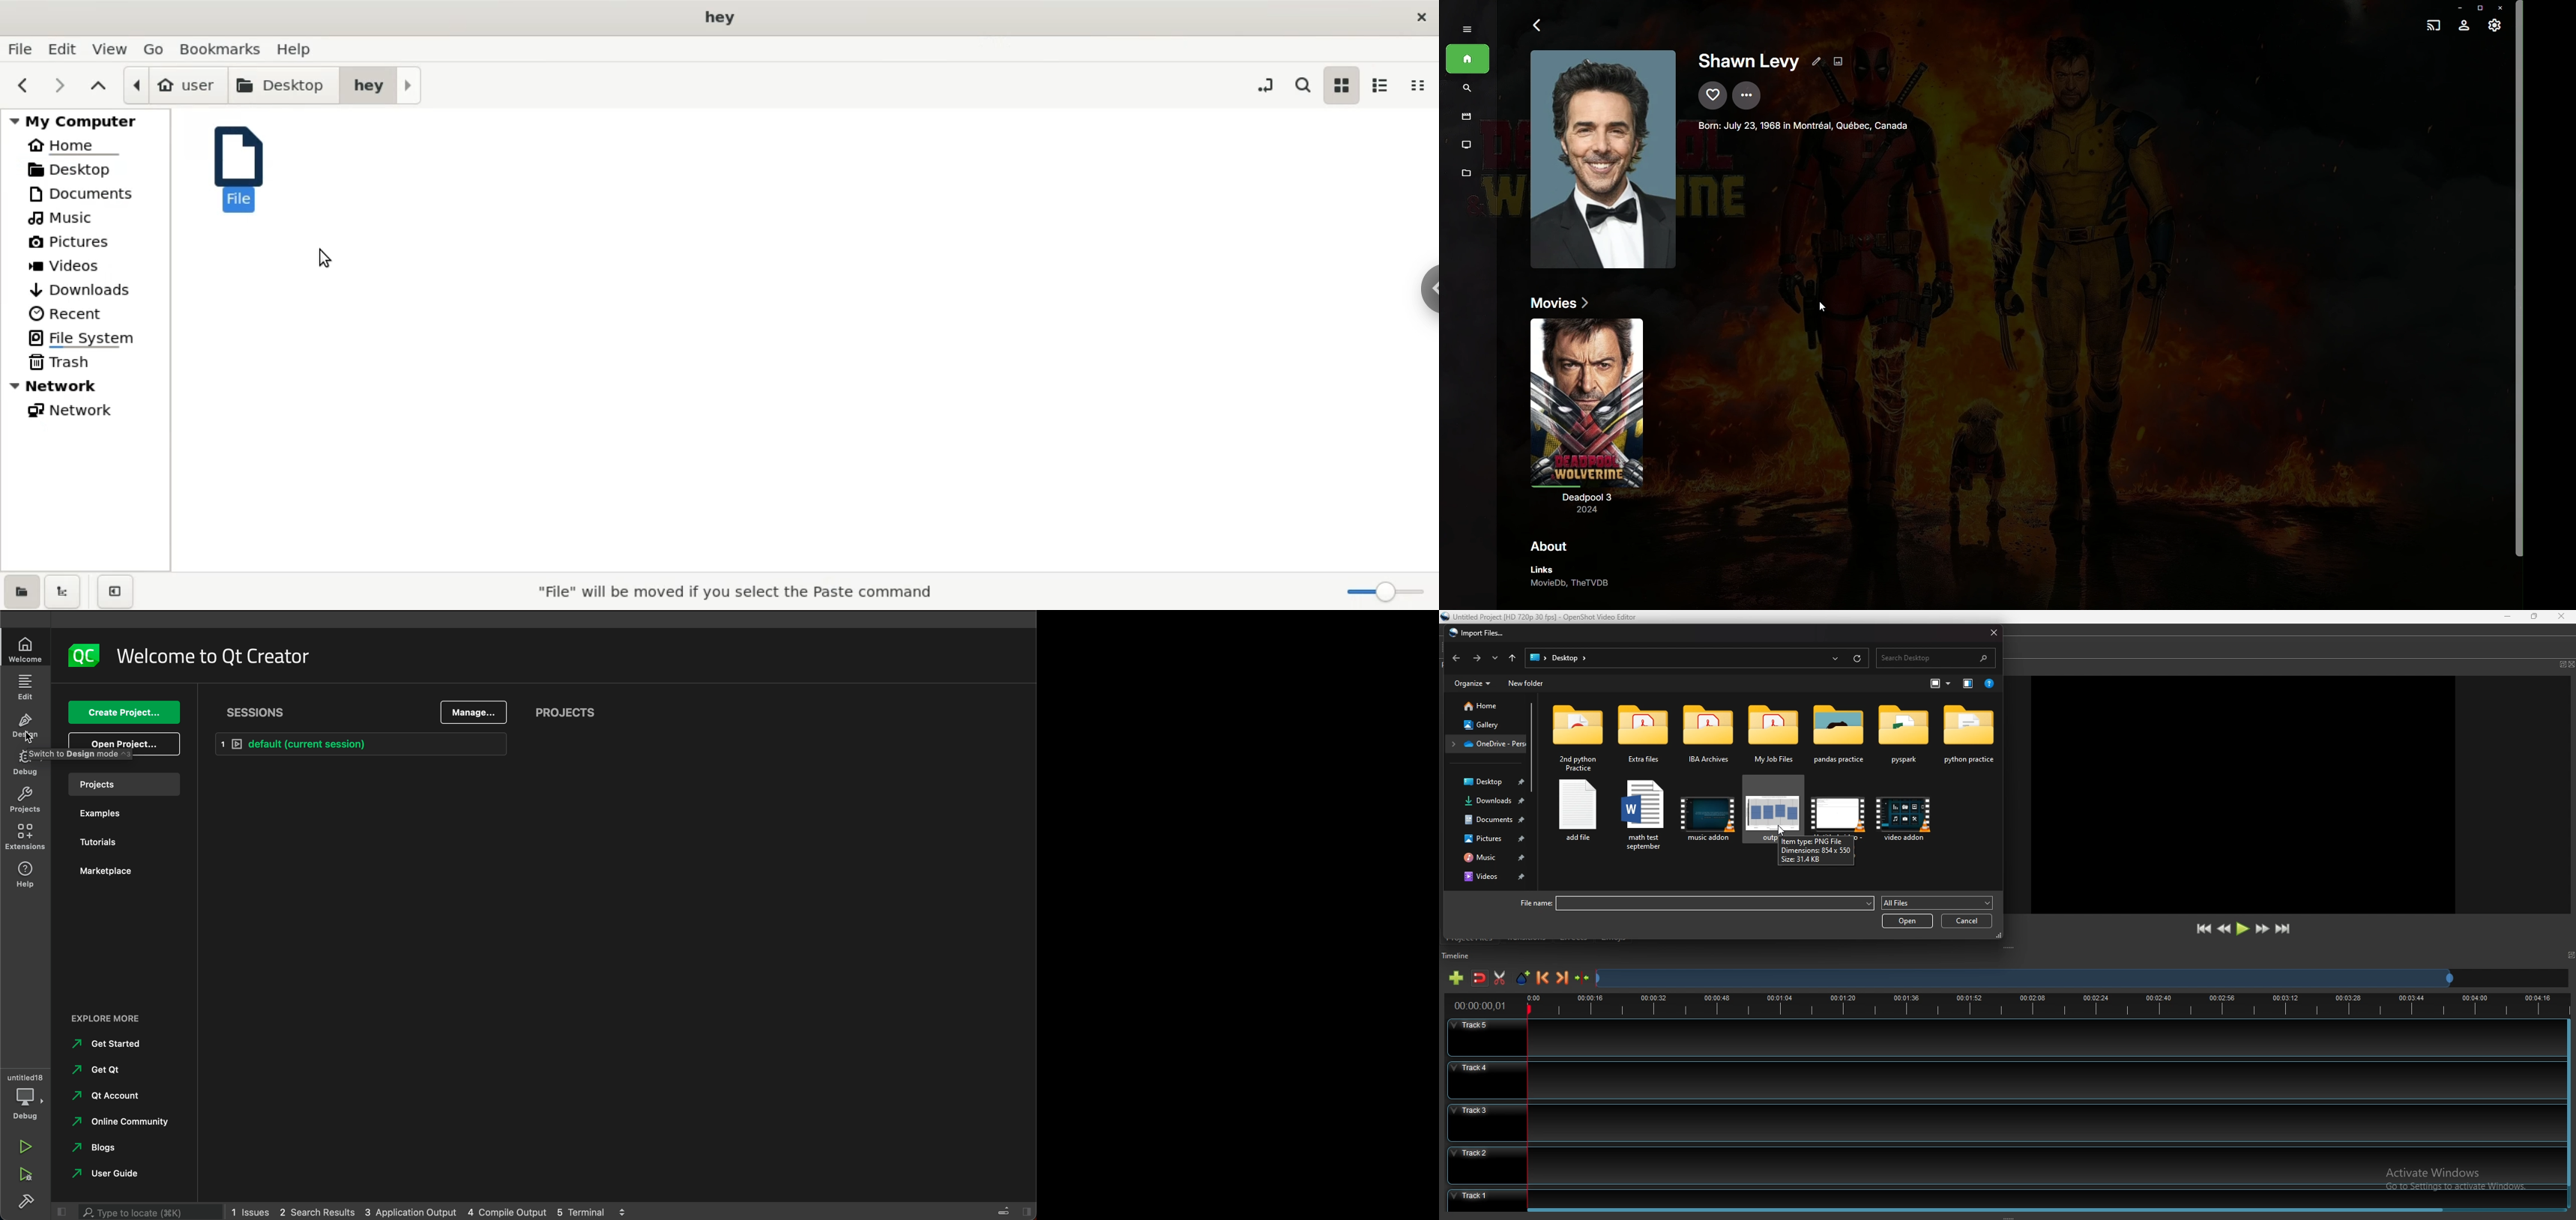  What do you see at coordinates (279, 85) in the screenshot?
I see `desktop` at bounding box center [279, 85].